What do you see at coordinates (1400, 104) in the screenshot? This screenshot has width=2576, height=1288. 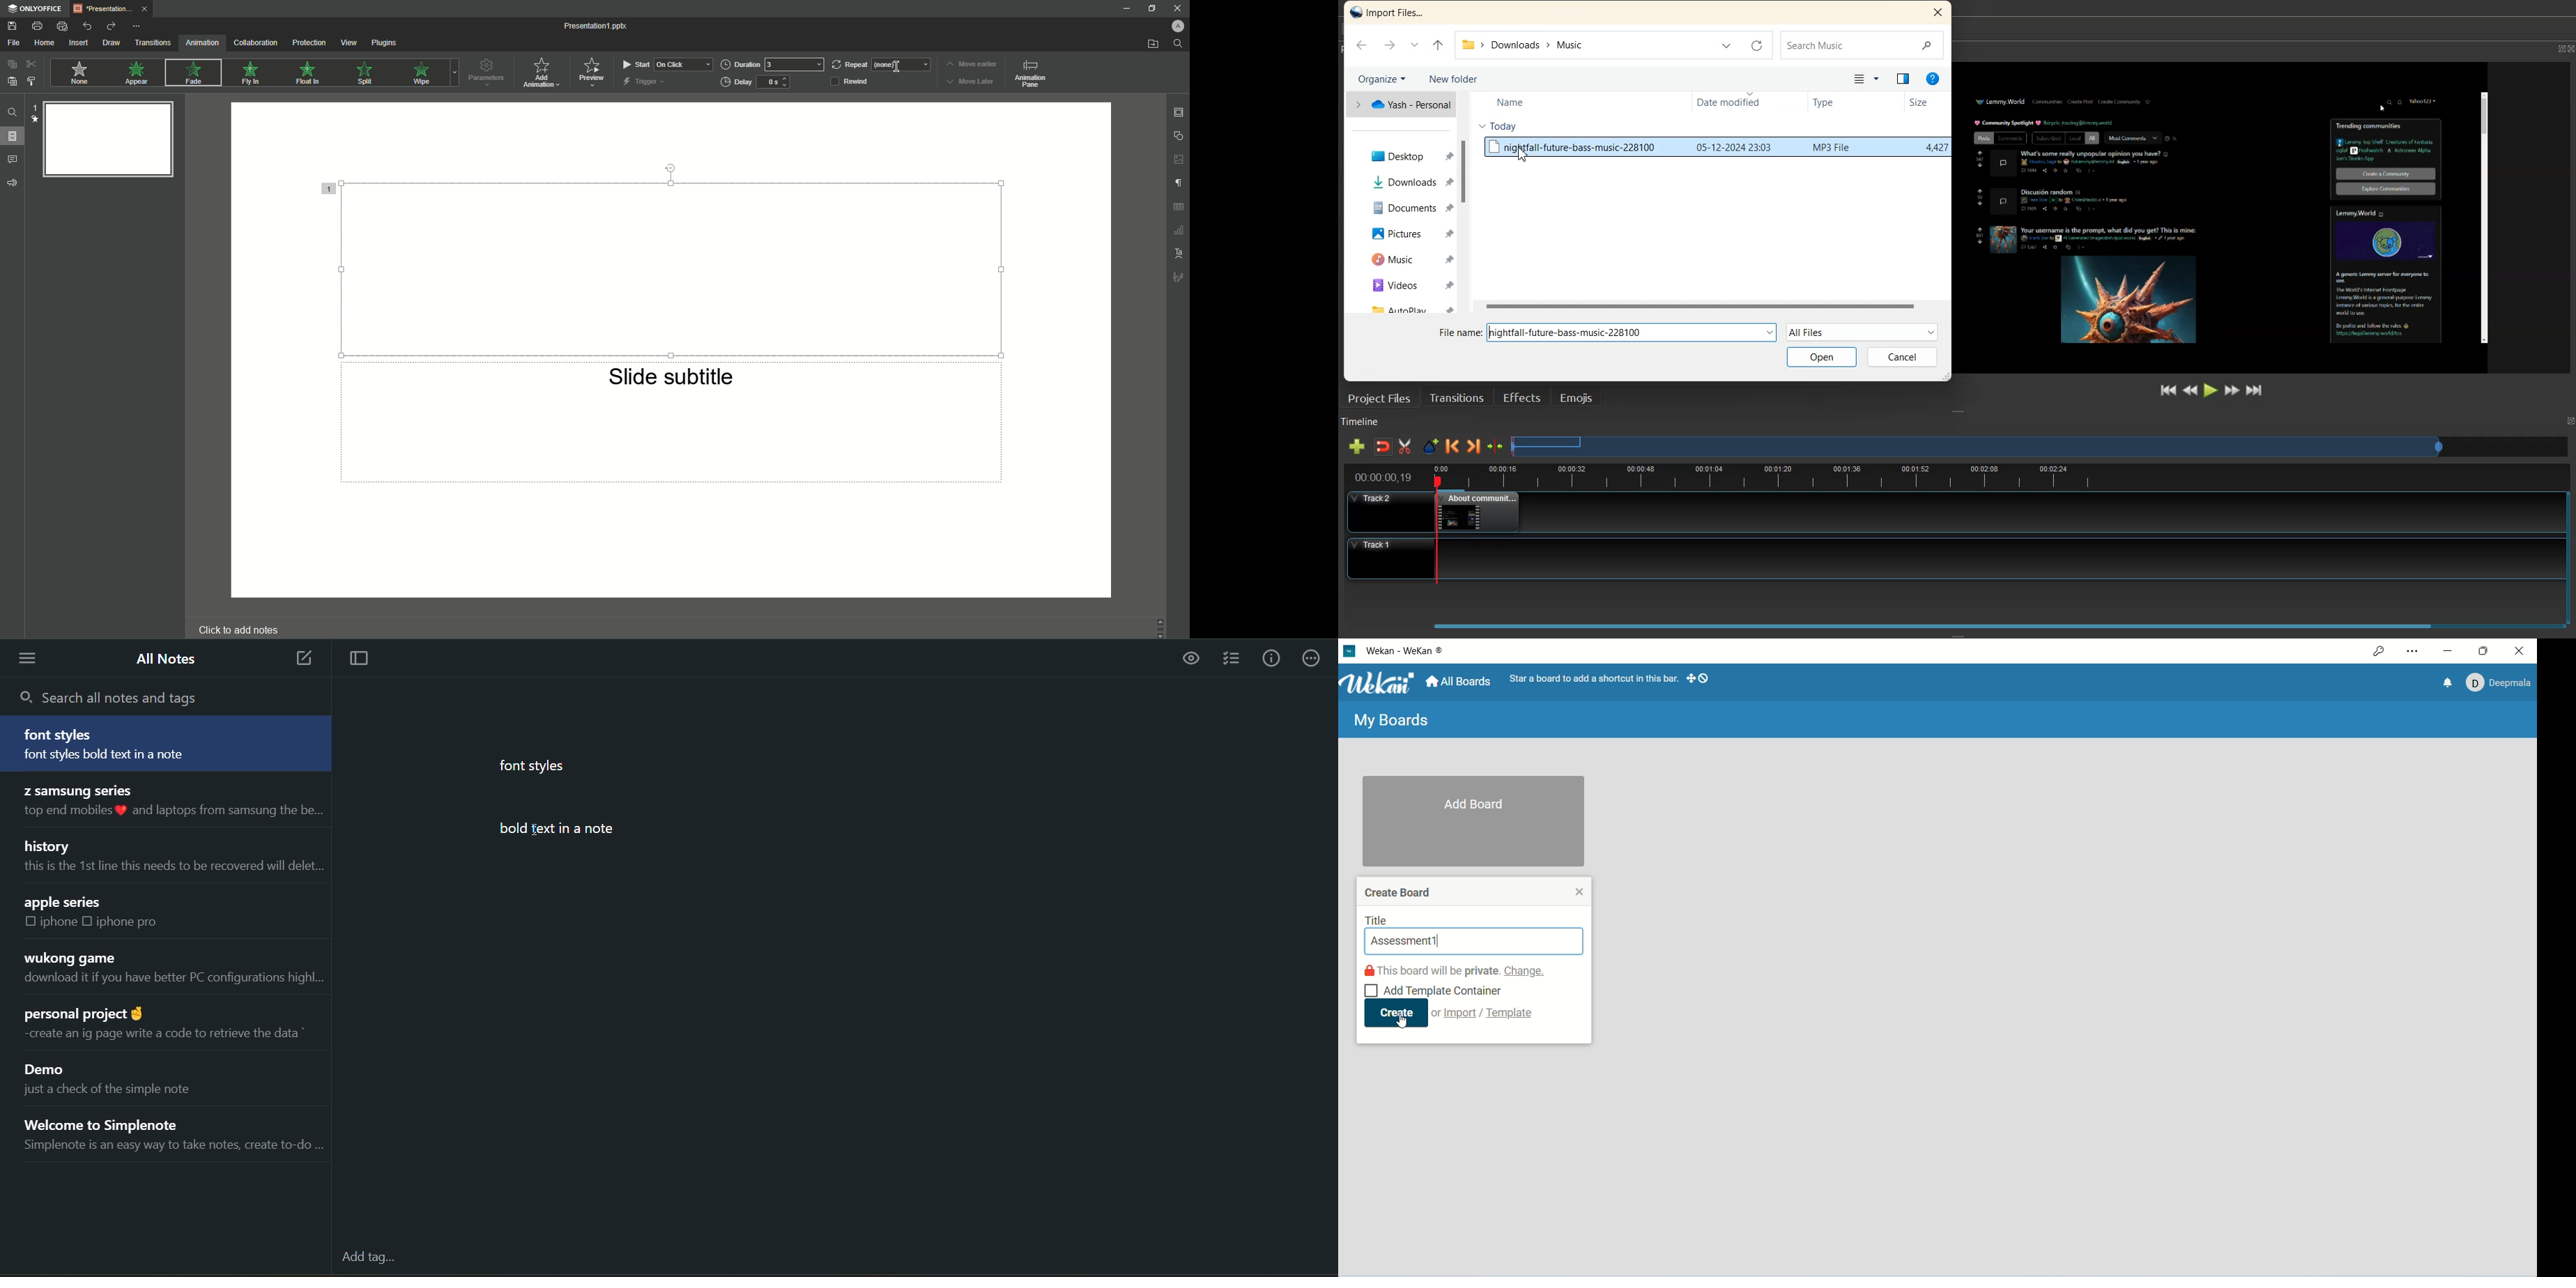 I see `one Drive` at bounding box center [1400, 104].